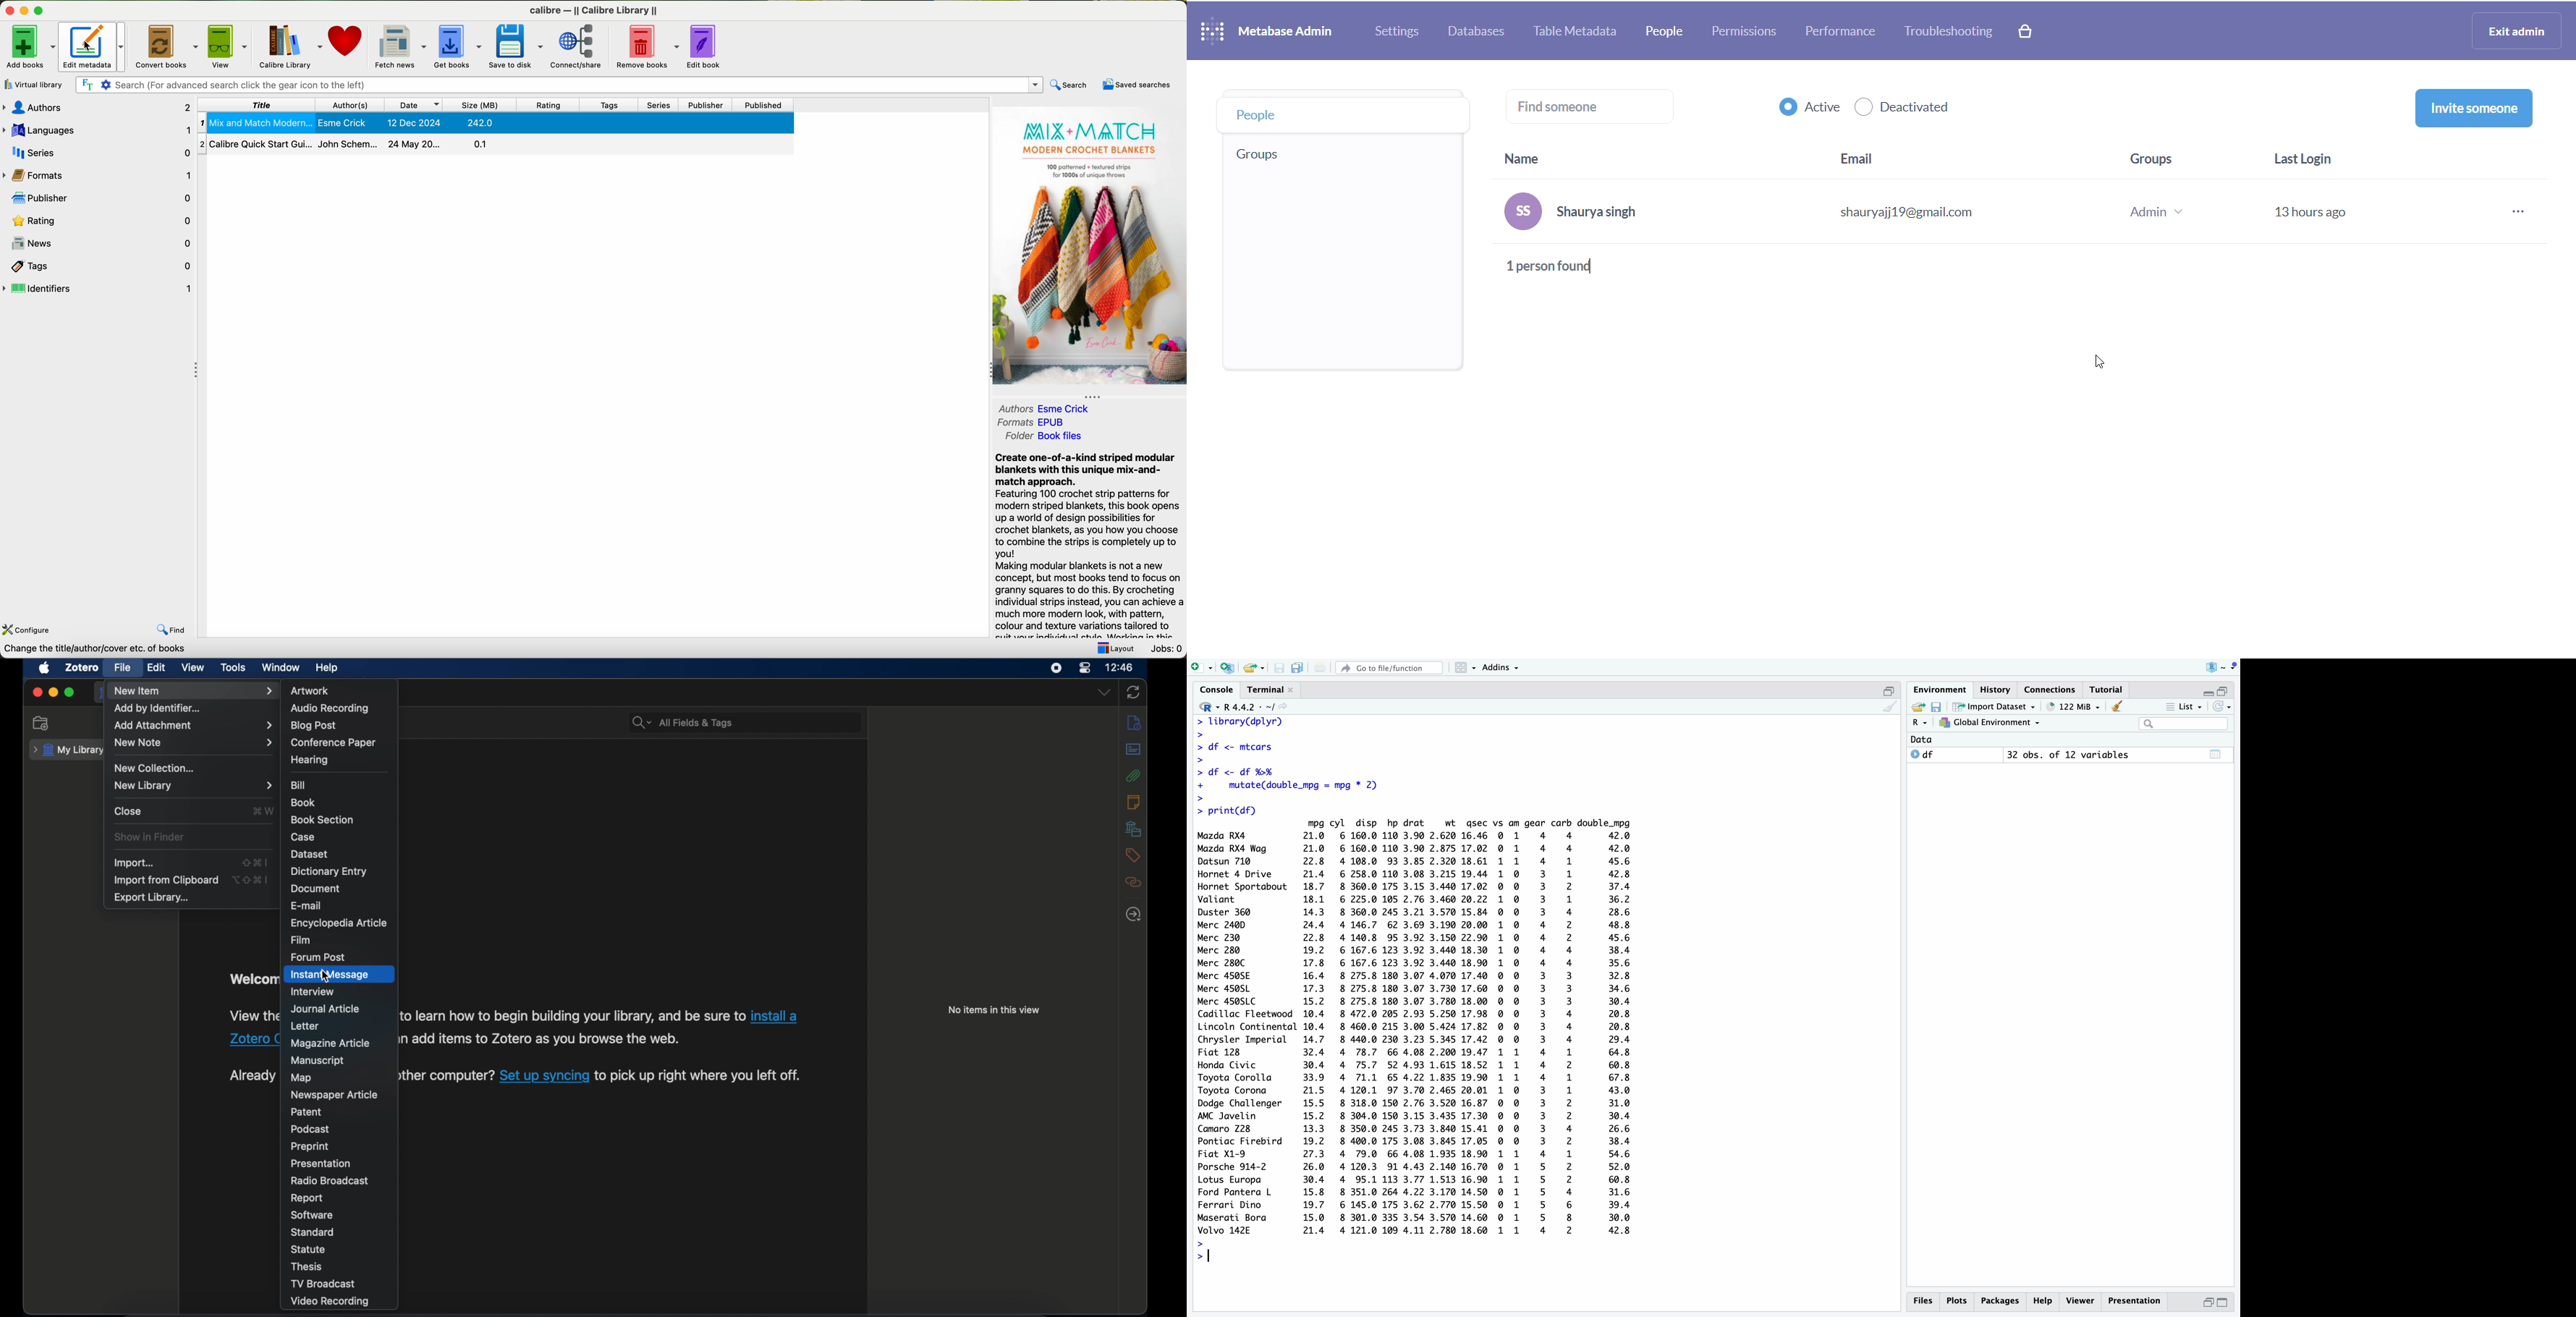 Image resolution: width=2576 pixels, height=1344 pixels. I want to click on get books, so click(459, 45).